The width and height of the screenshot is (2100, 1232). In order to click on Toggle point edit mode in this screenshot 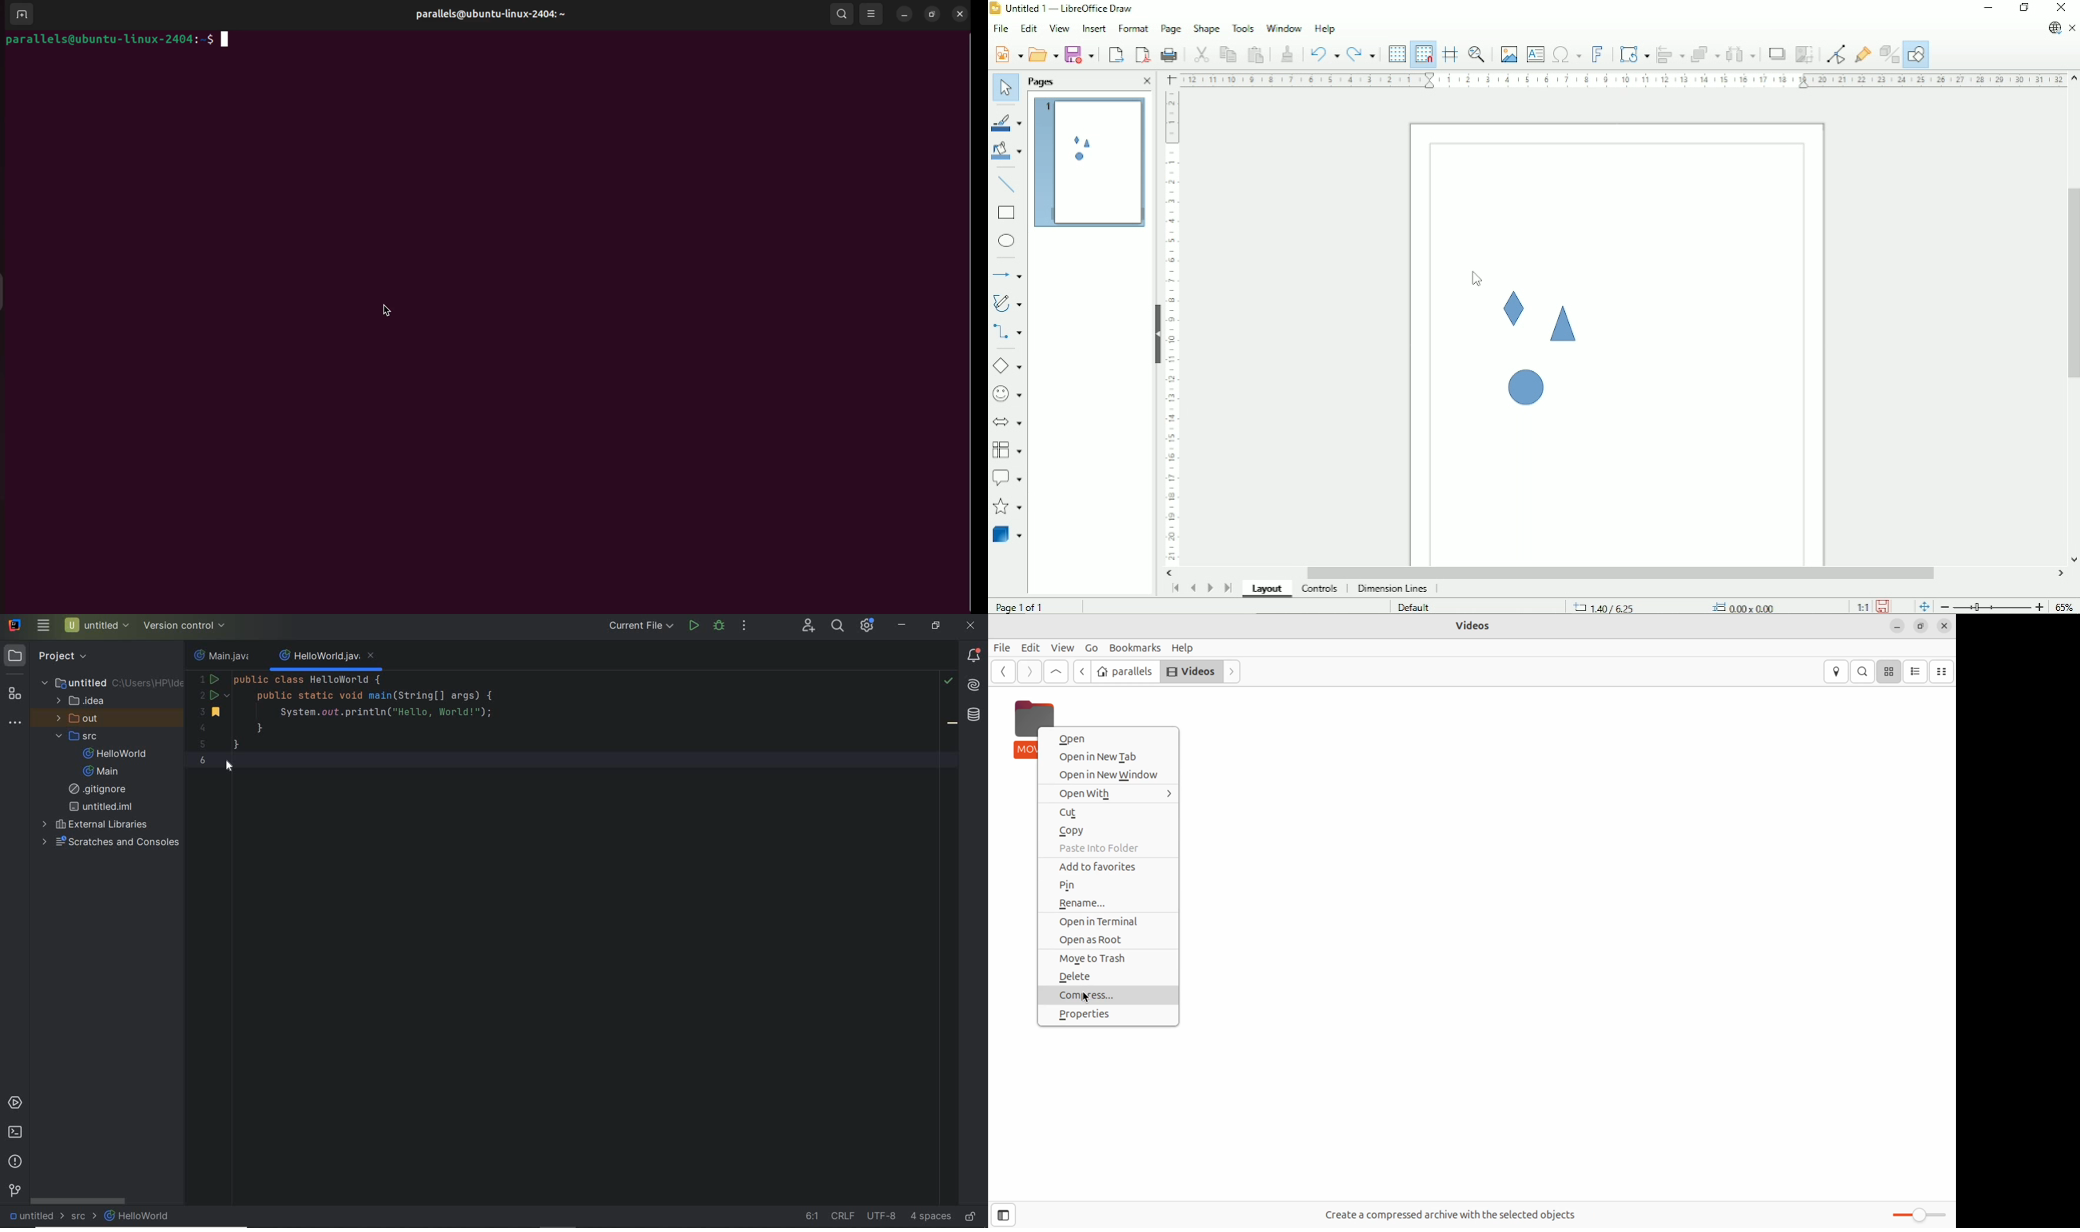, I will do `click(1835, 54)`.